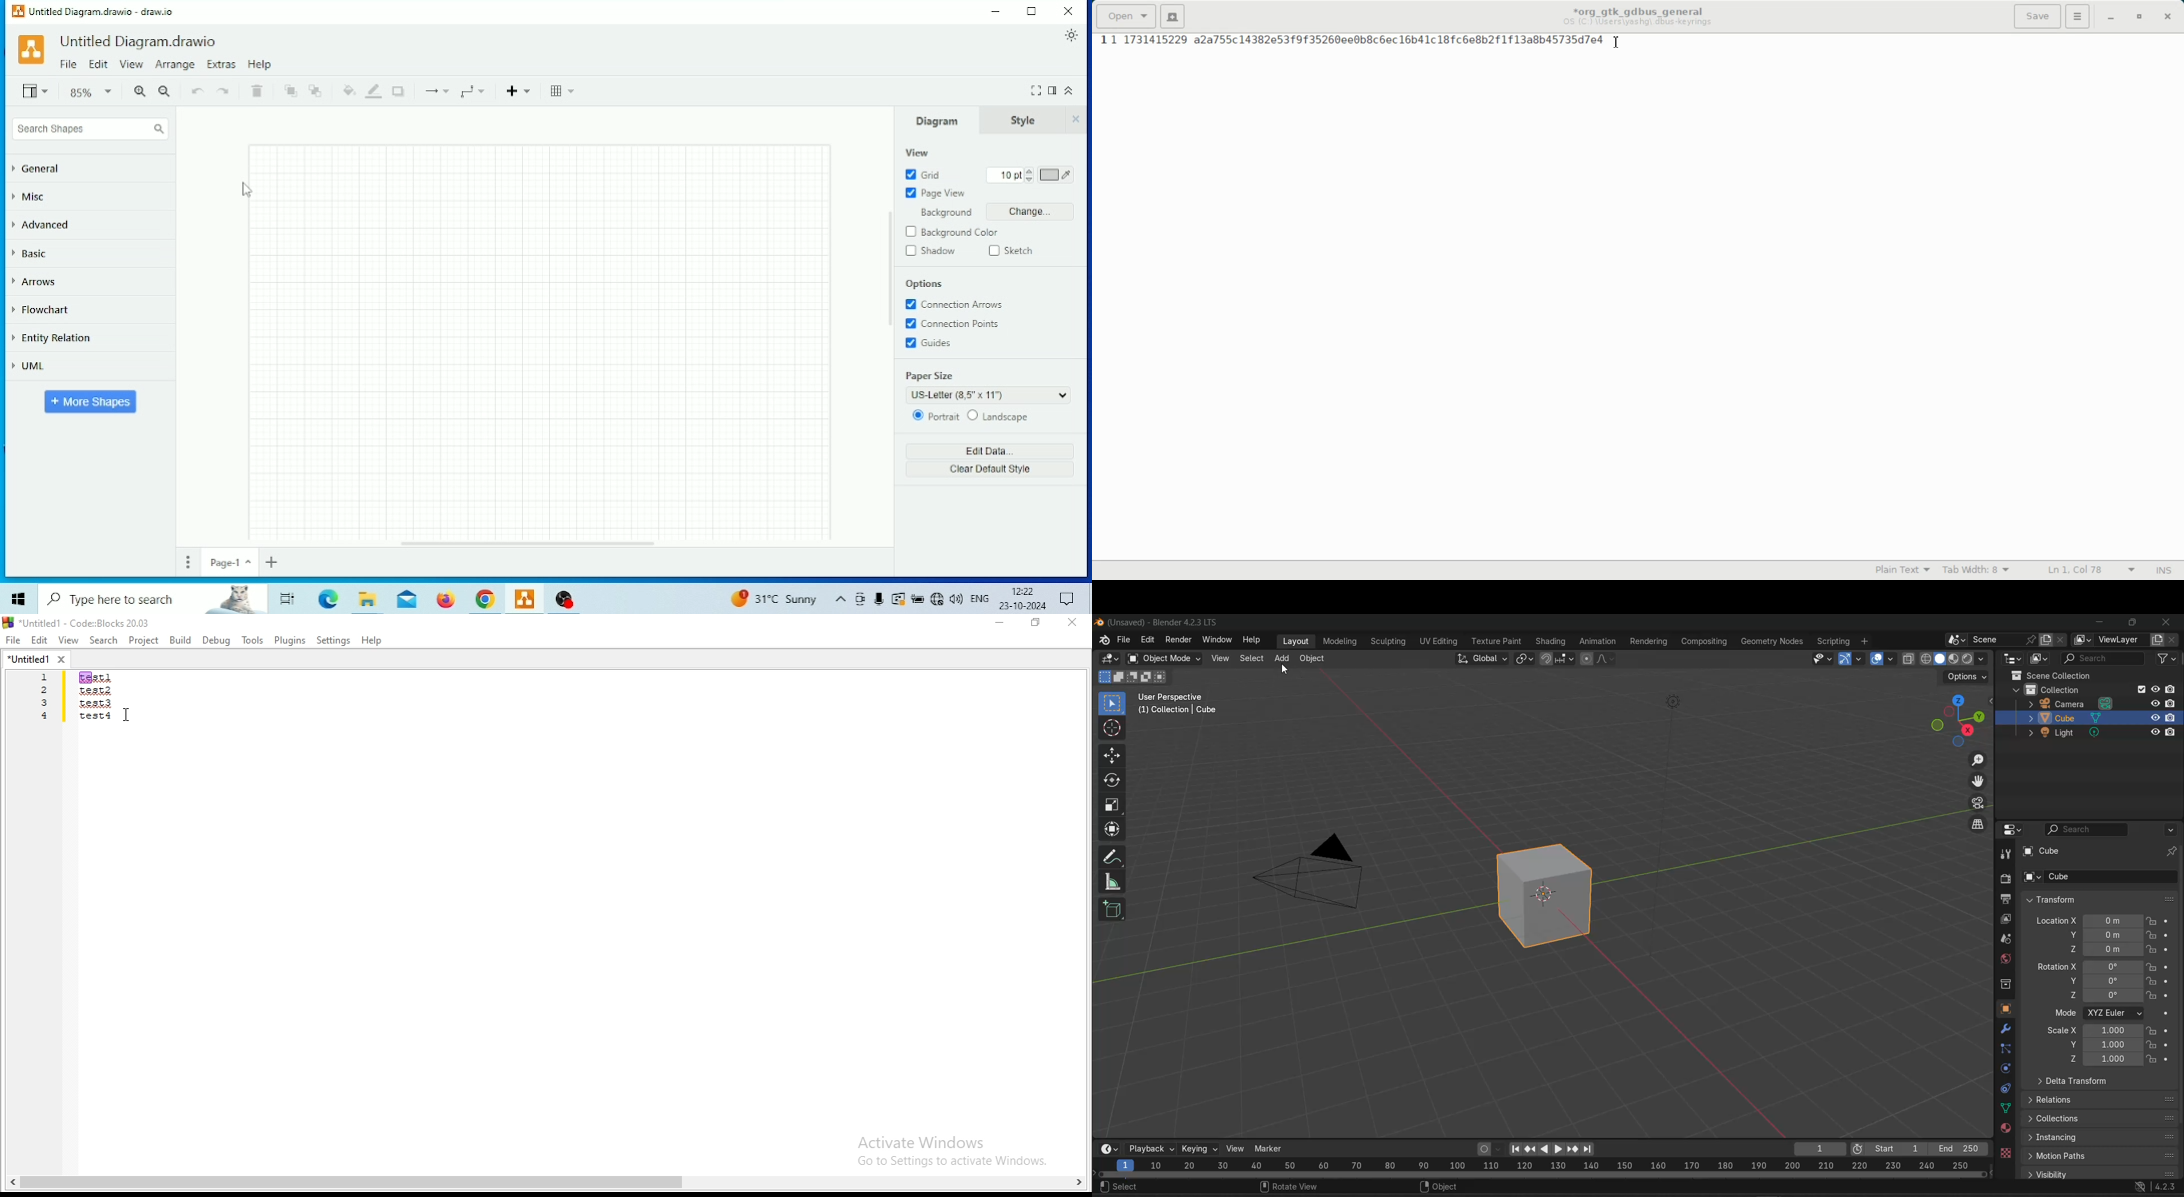 The image size is (2184, 1204). I want to click on Minimize, so click(2110, 18).